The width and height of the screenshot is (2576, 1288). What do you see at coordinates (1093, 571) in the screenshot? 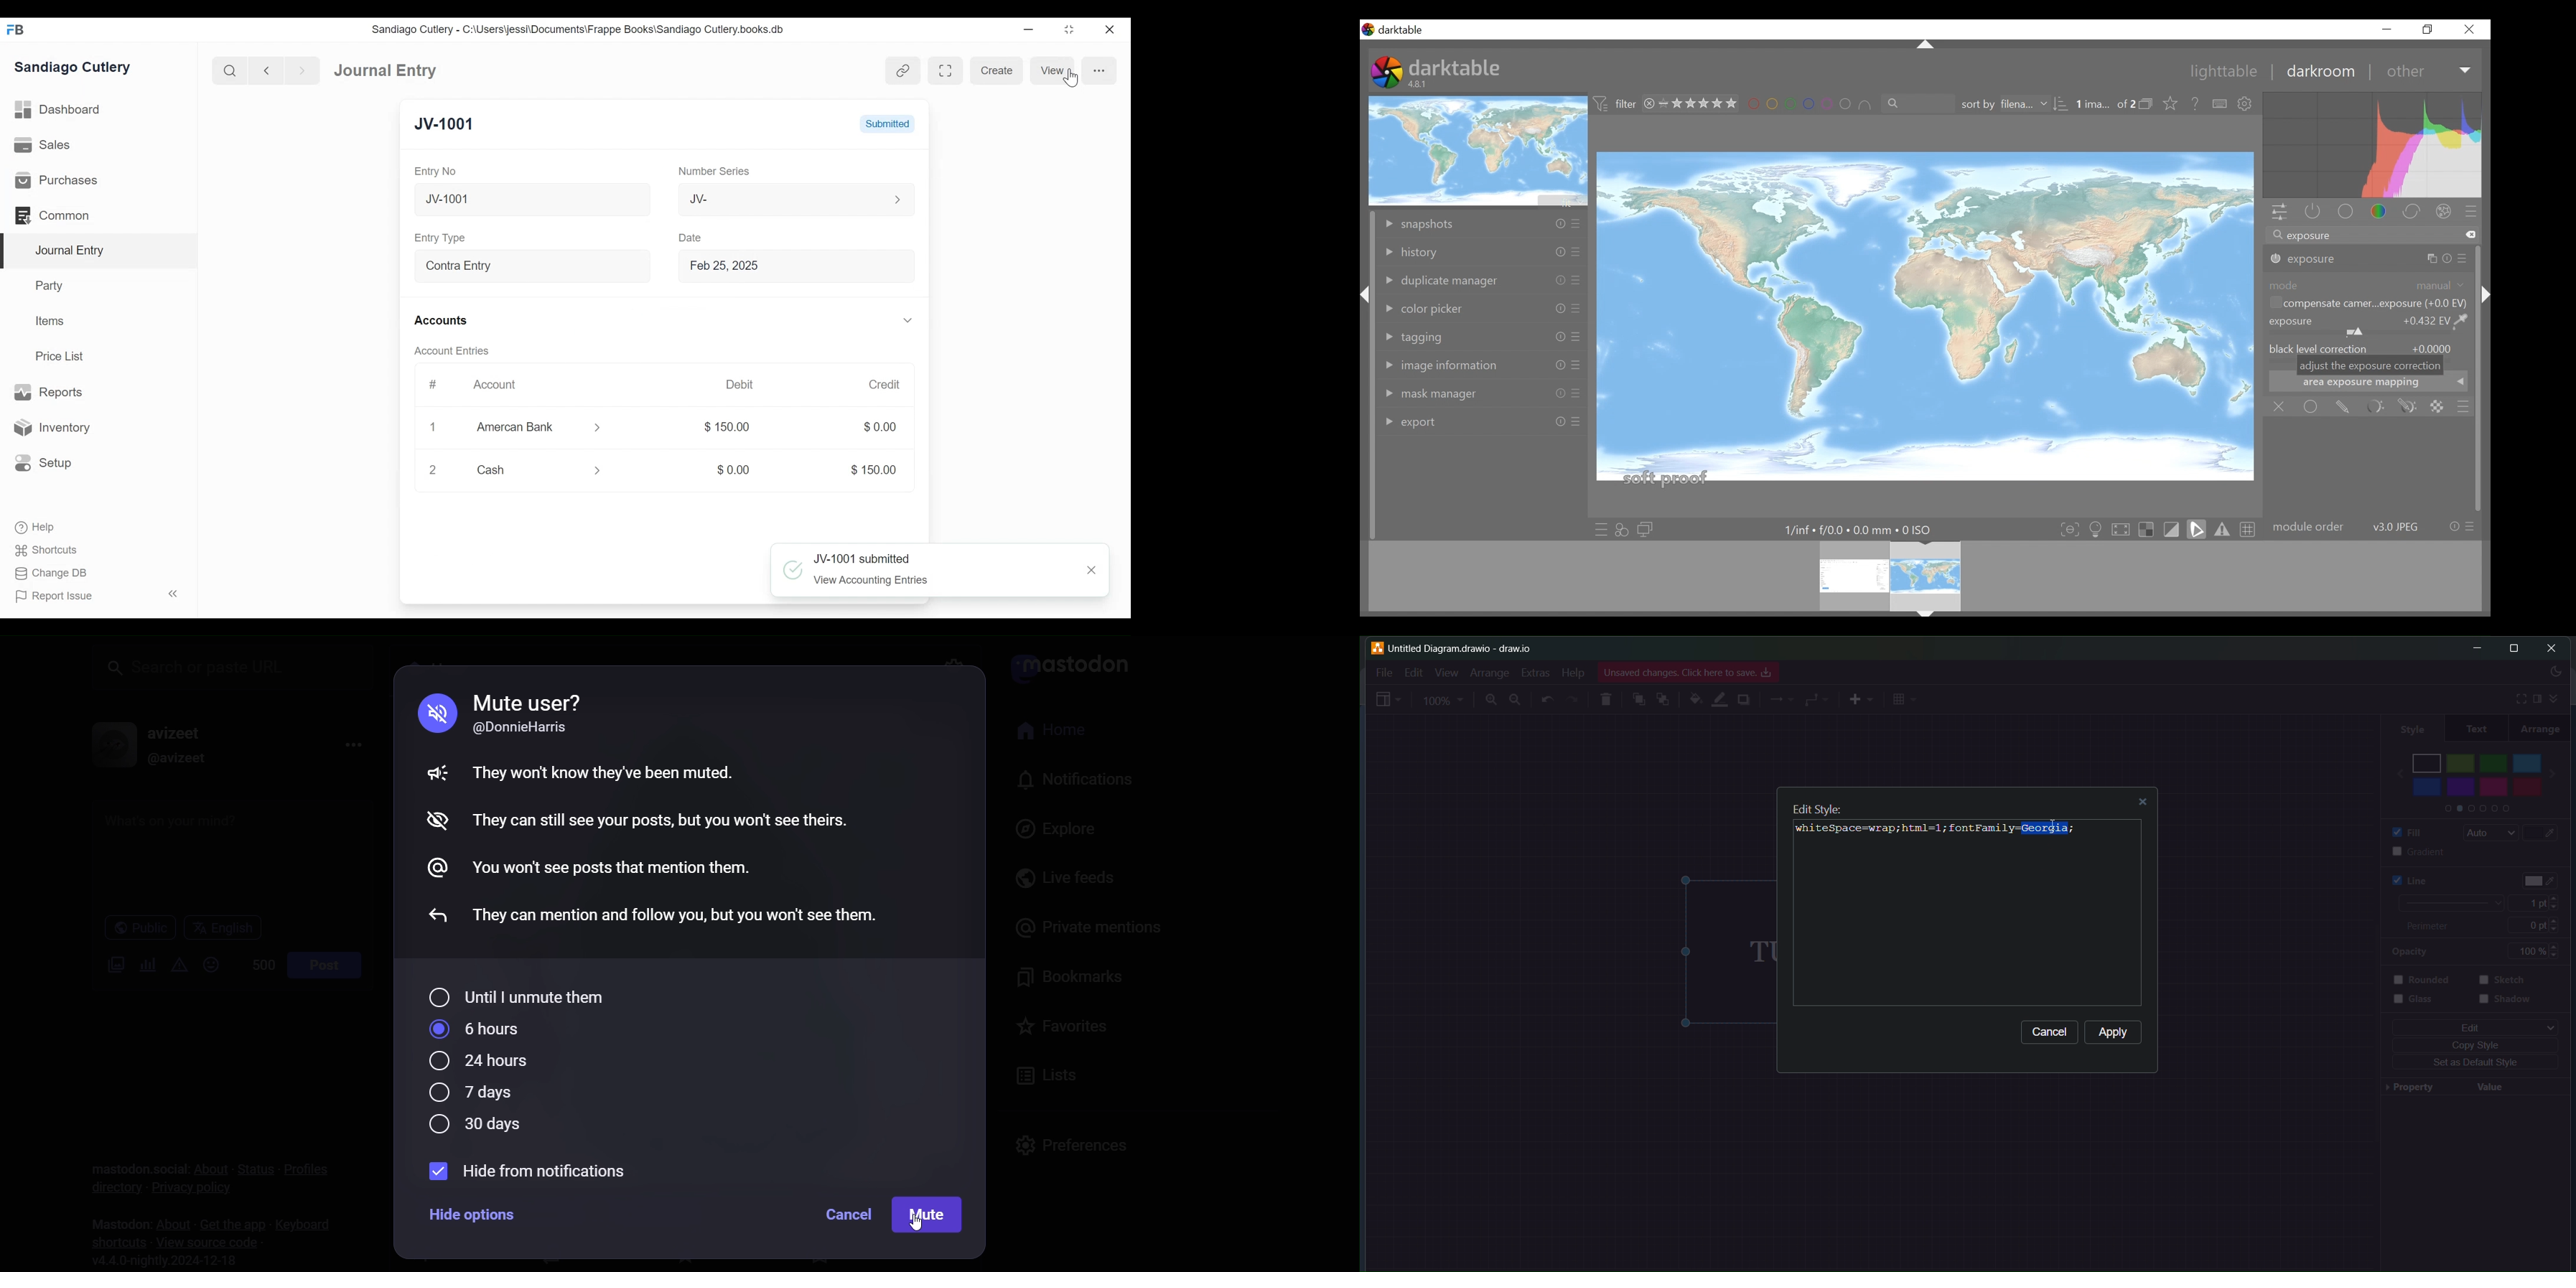
I see `Close` at bounding box center [1093, 571].